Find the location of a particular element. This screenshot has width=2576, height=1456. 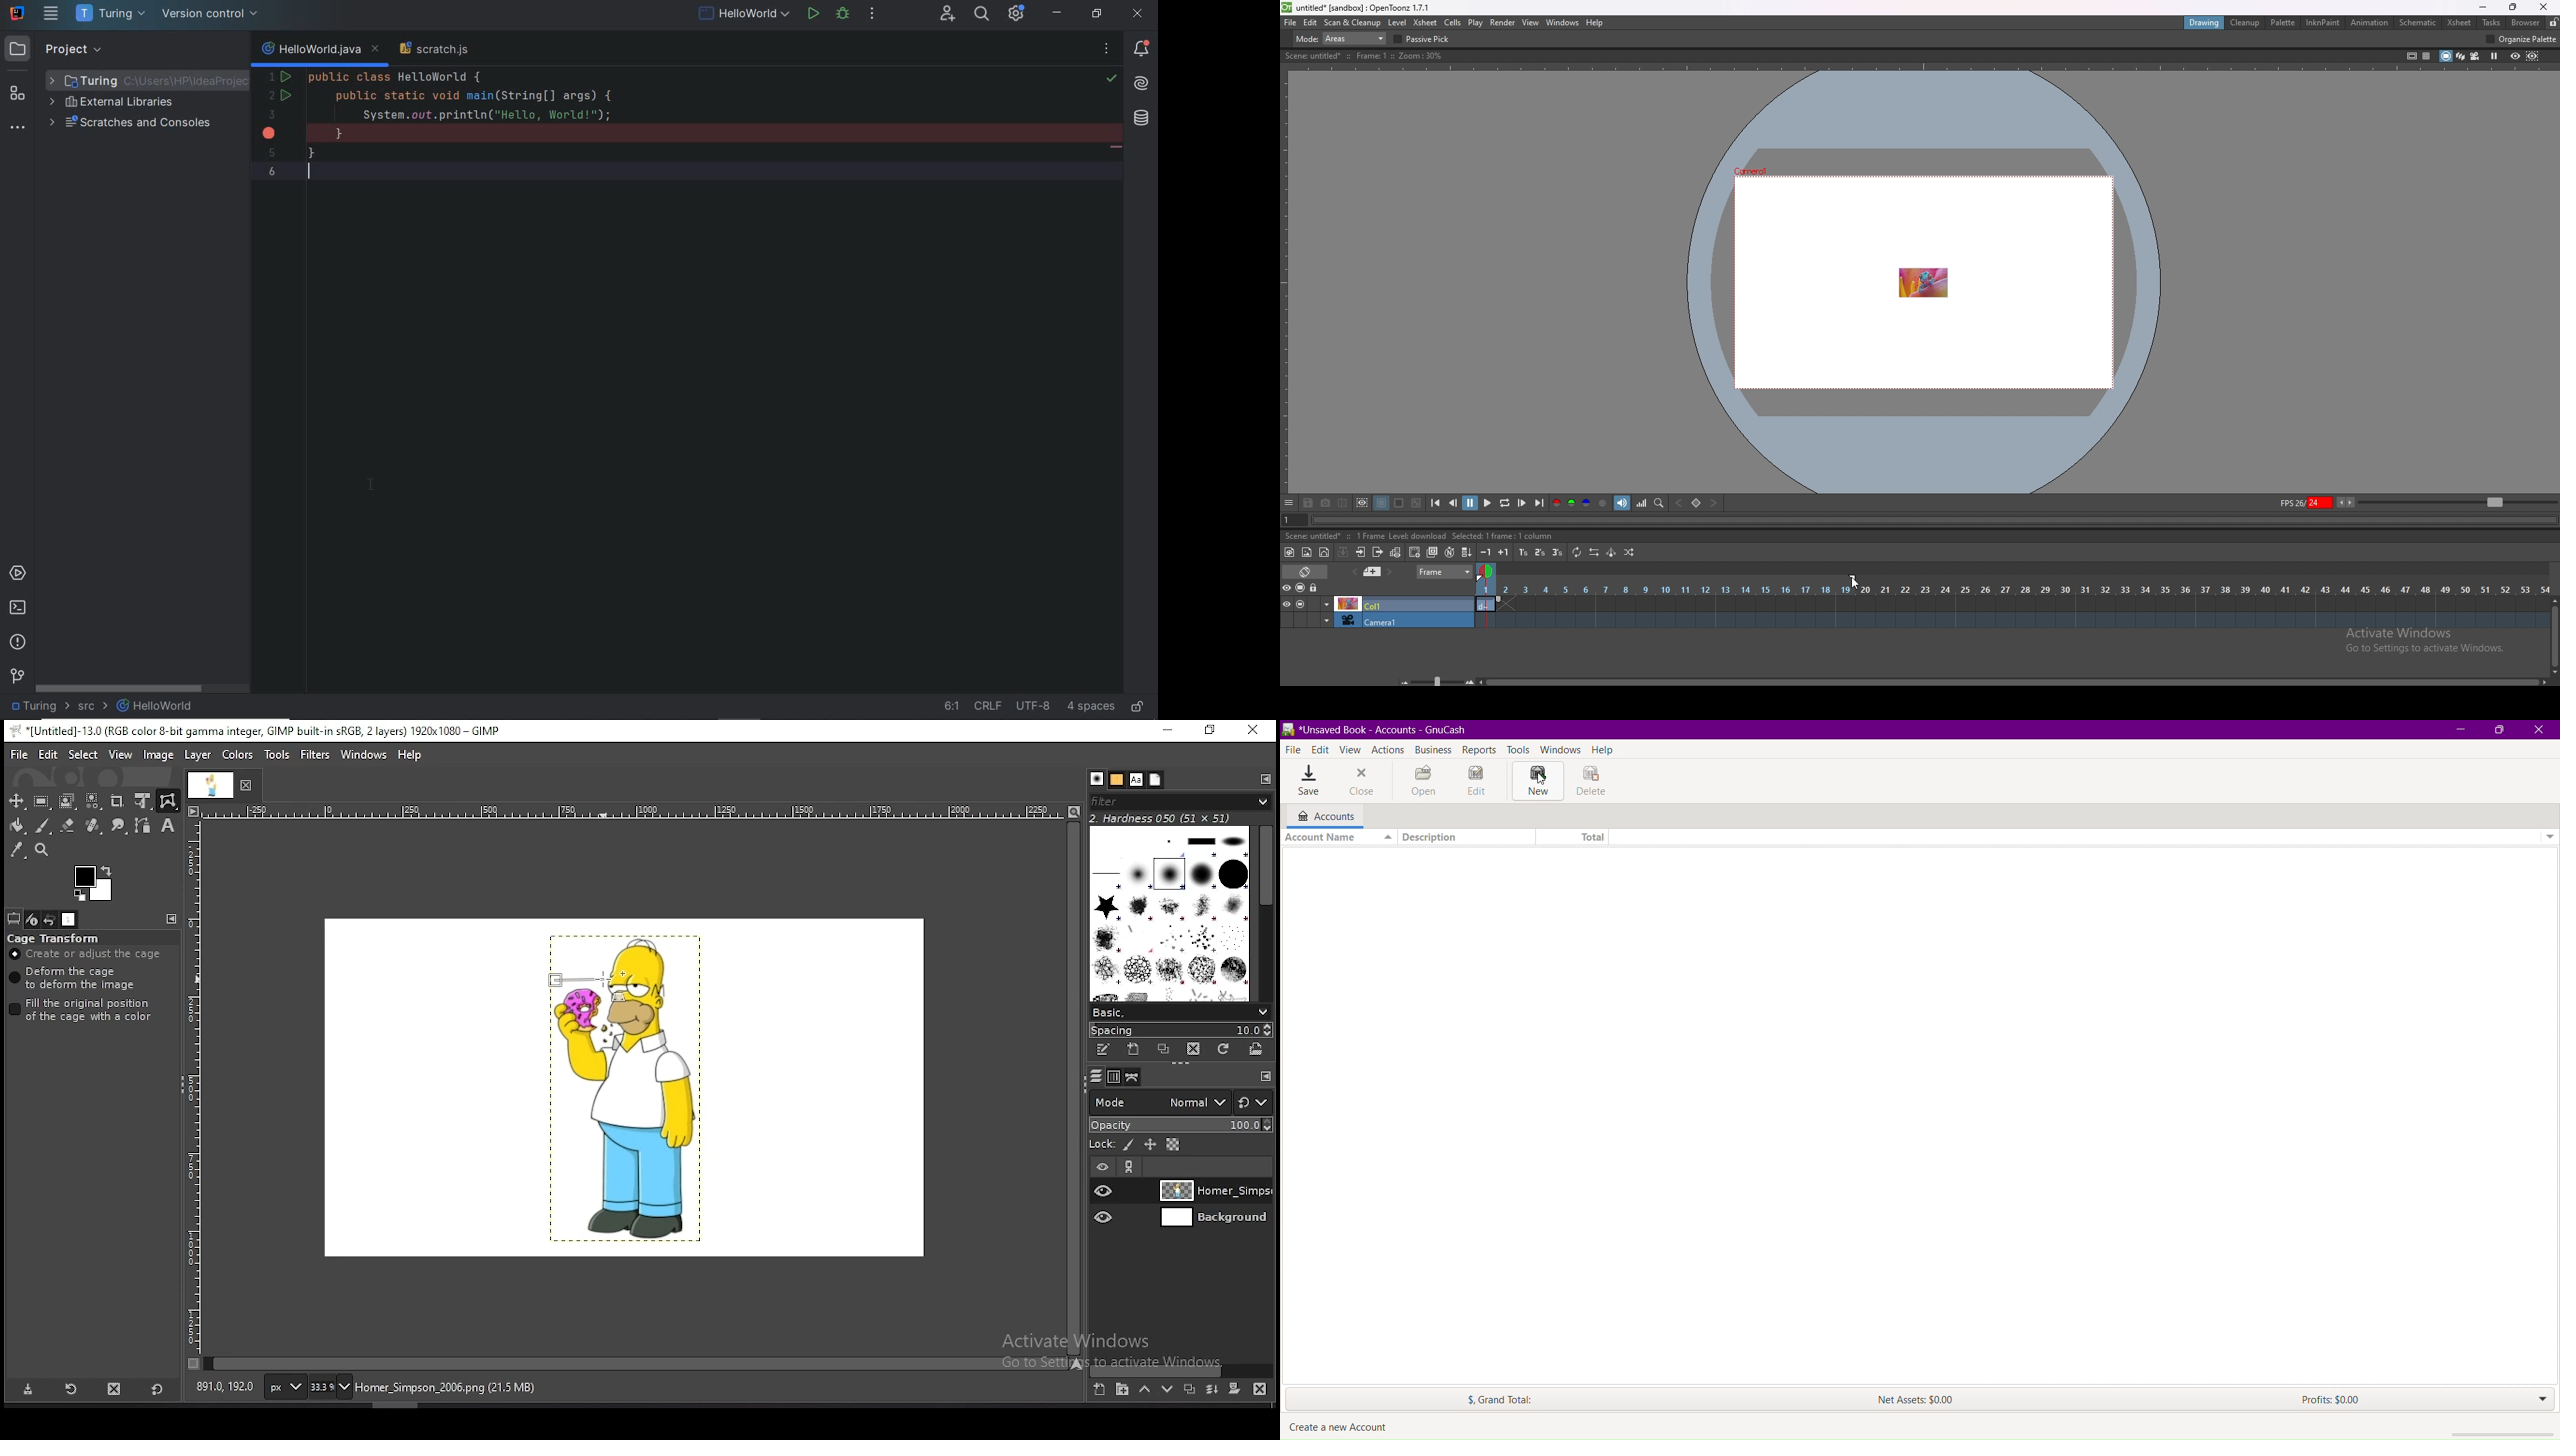

run/debug configuration is located at coordinates (743, 14).